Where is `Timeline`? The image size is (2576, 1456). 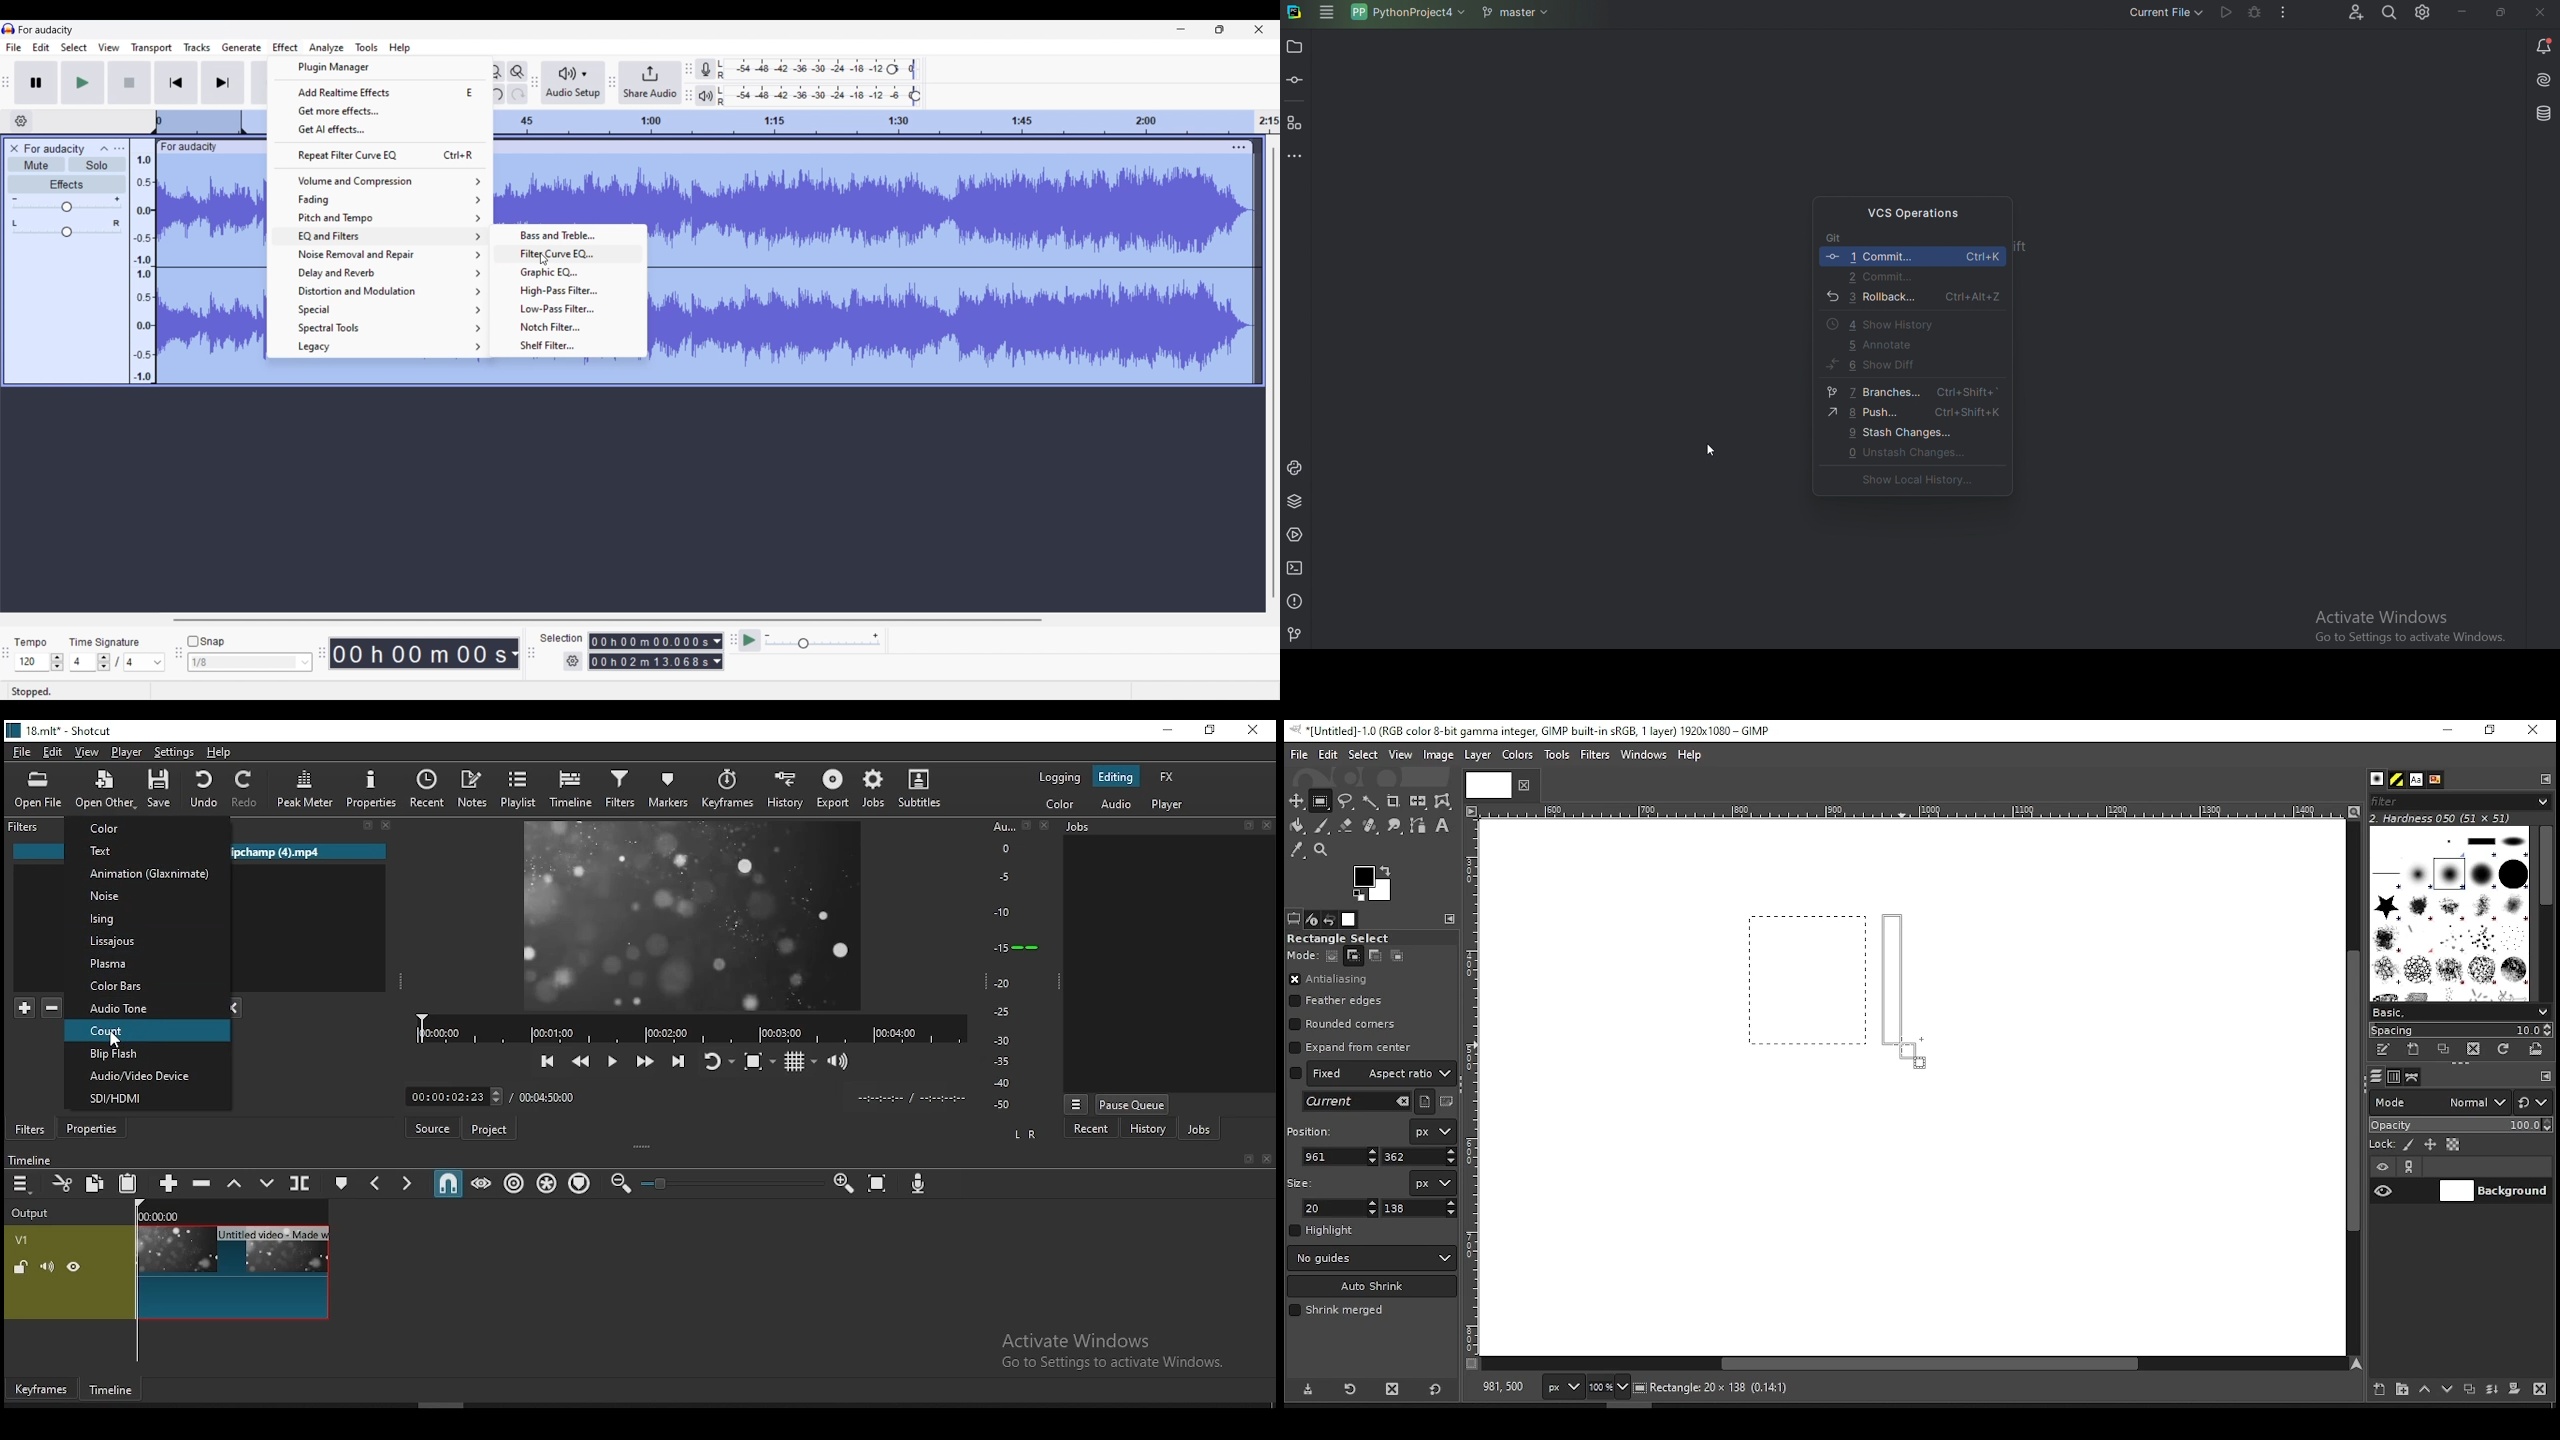 Timeline is located at coordinates (109, 1389).